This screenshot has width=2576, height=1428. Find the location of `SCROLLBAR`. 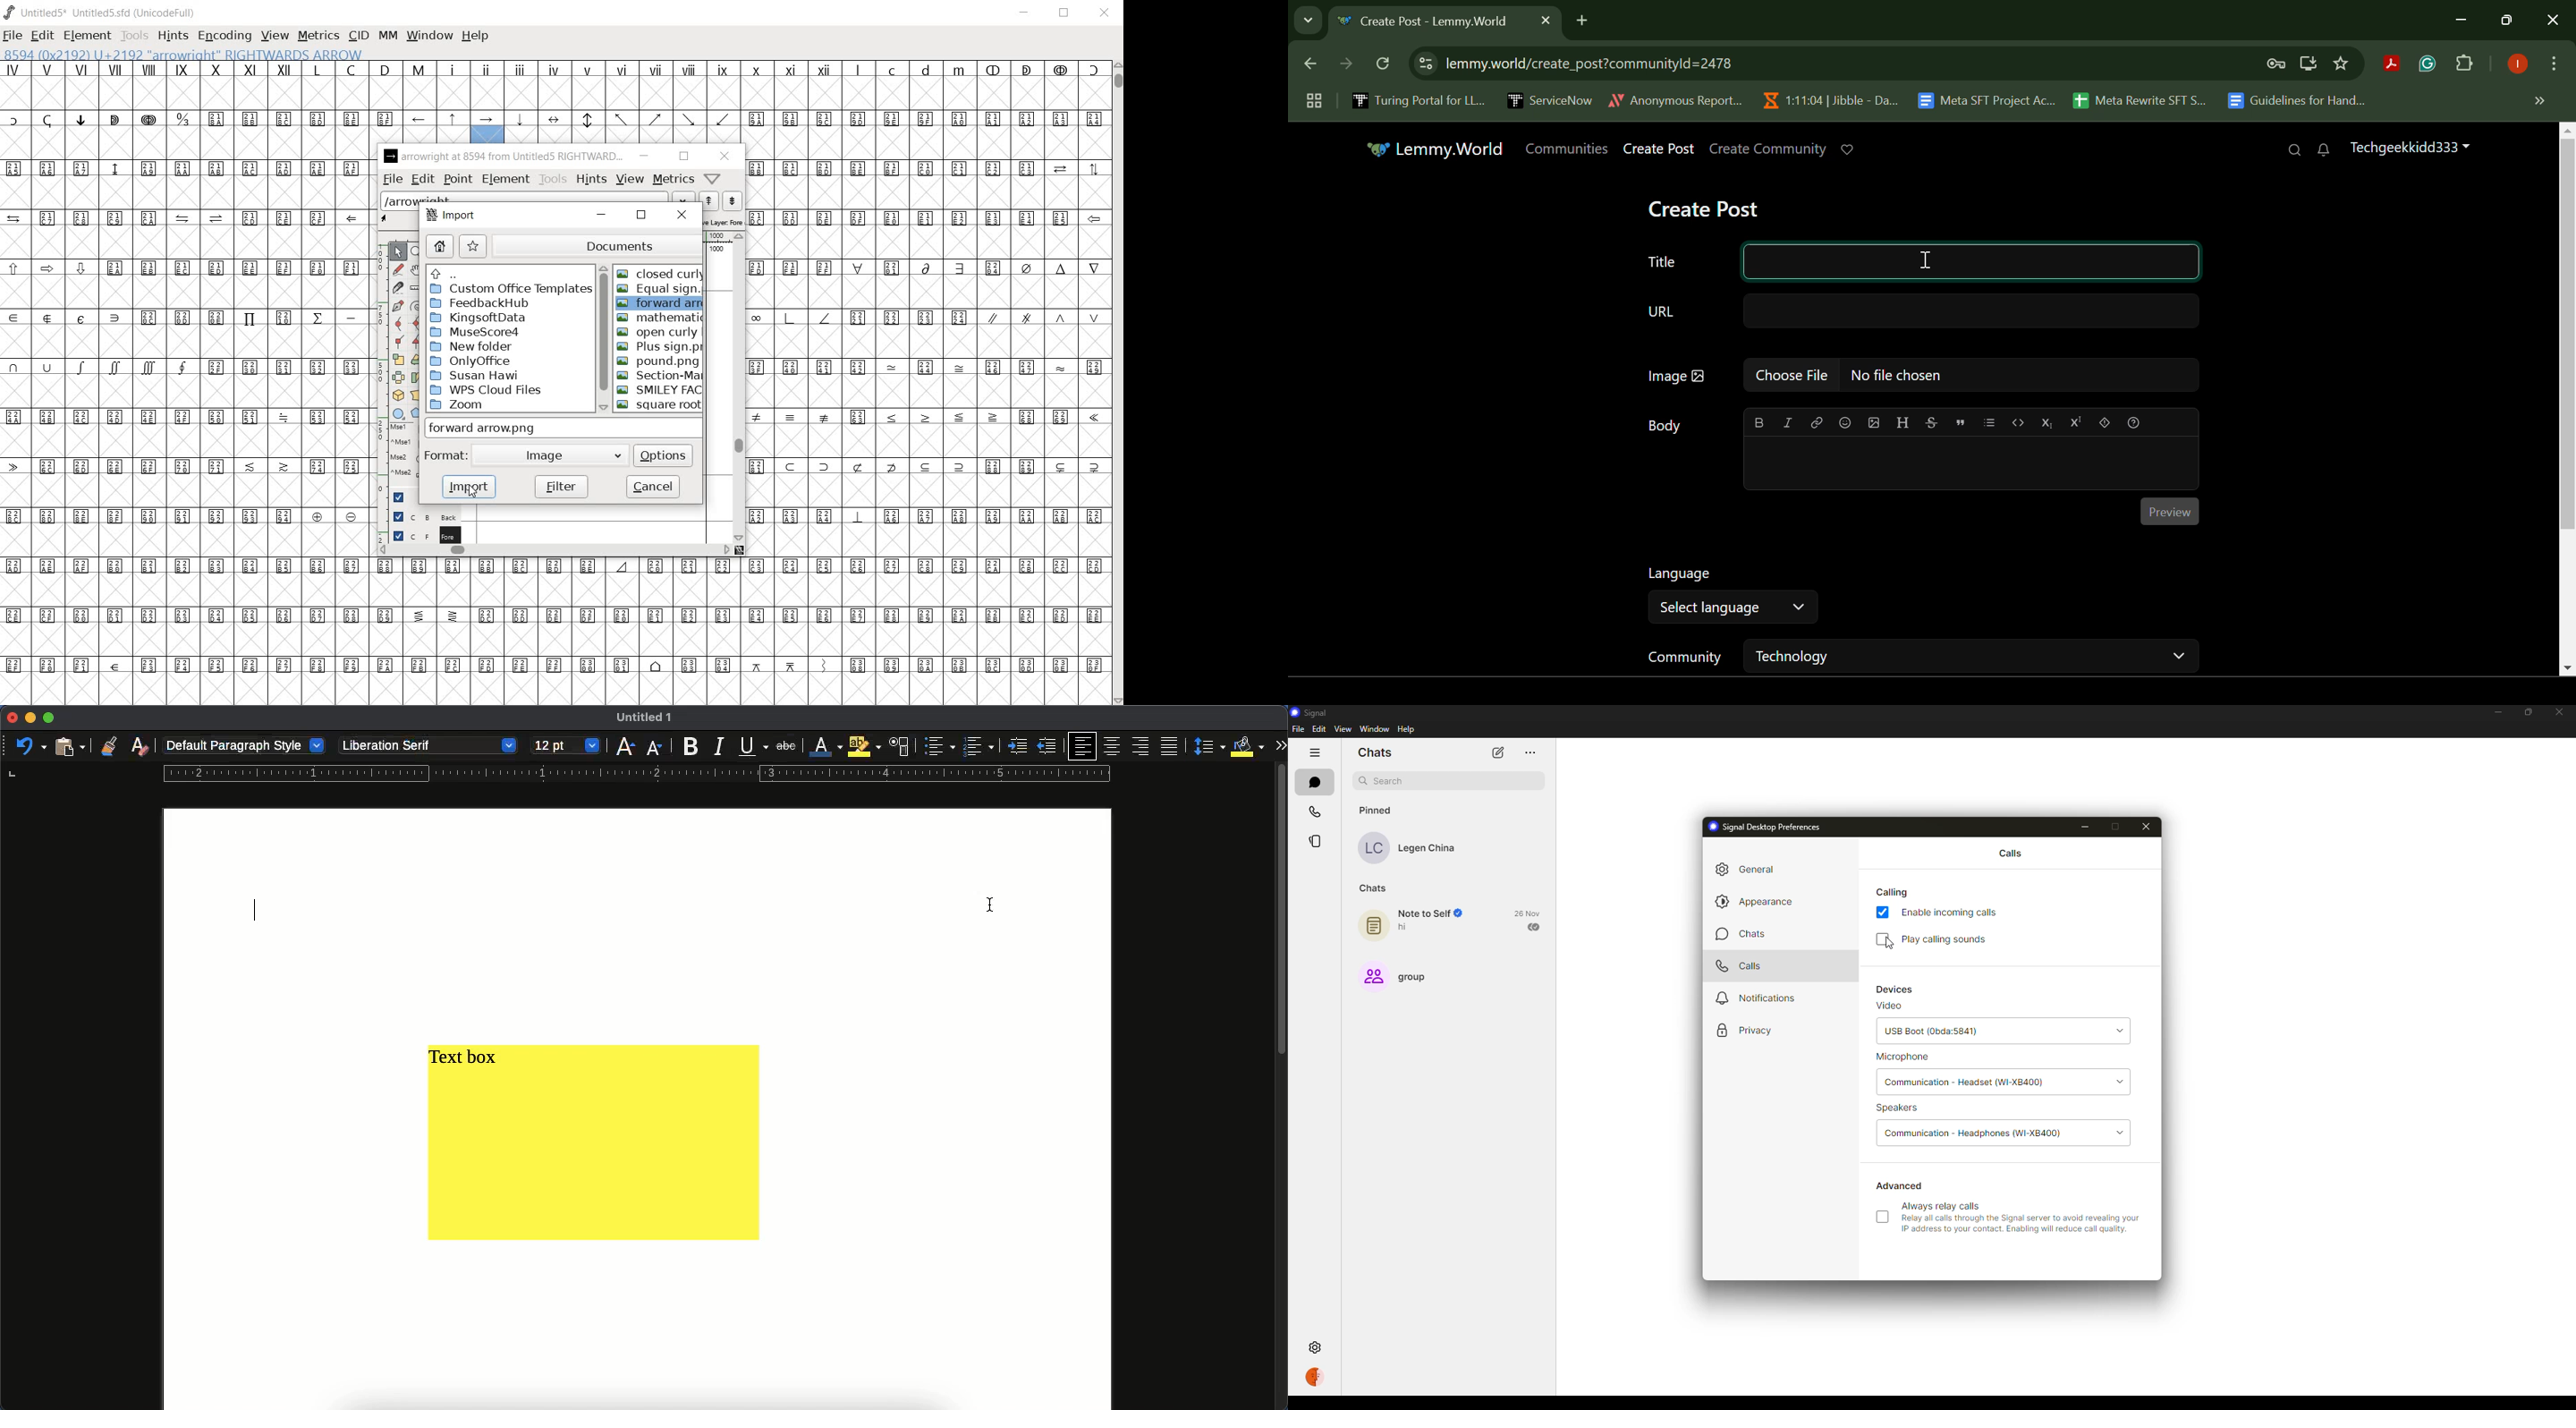

SCROLLBAR is located at coordinates (1117, 381).